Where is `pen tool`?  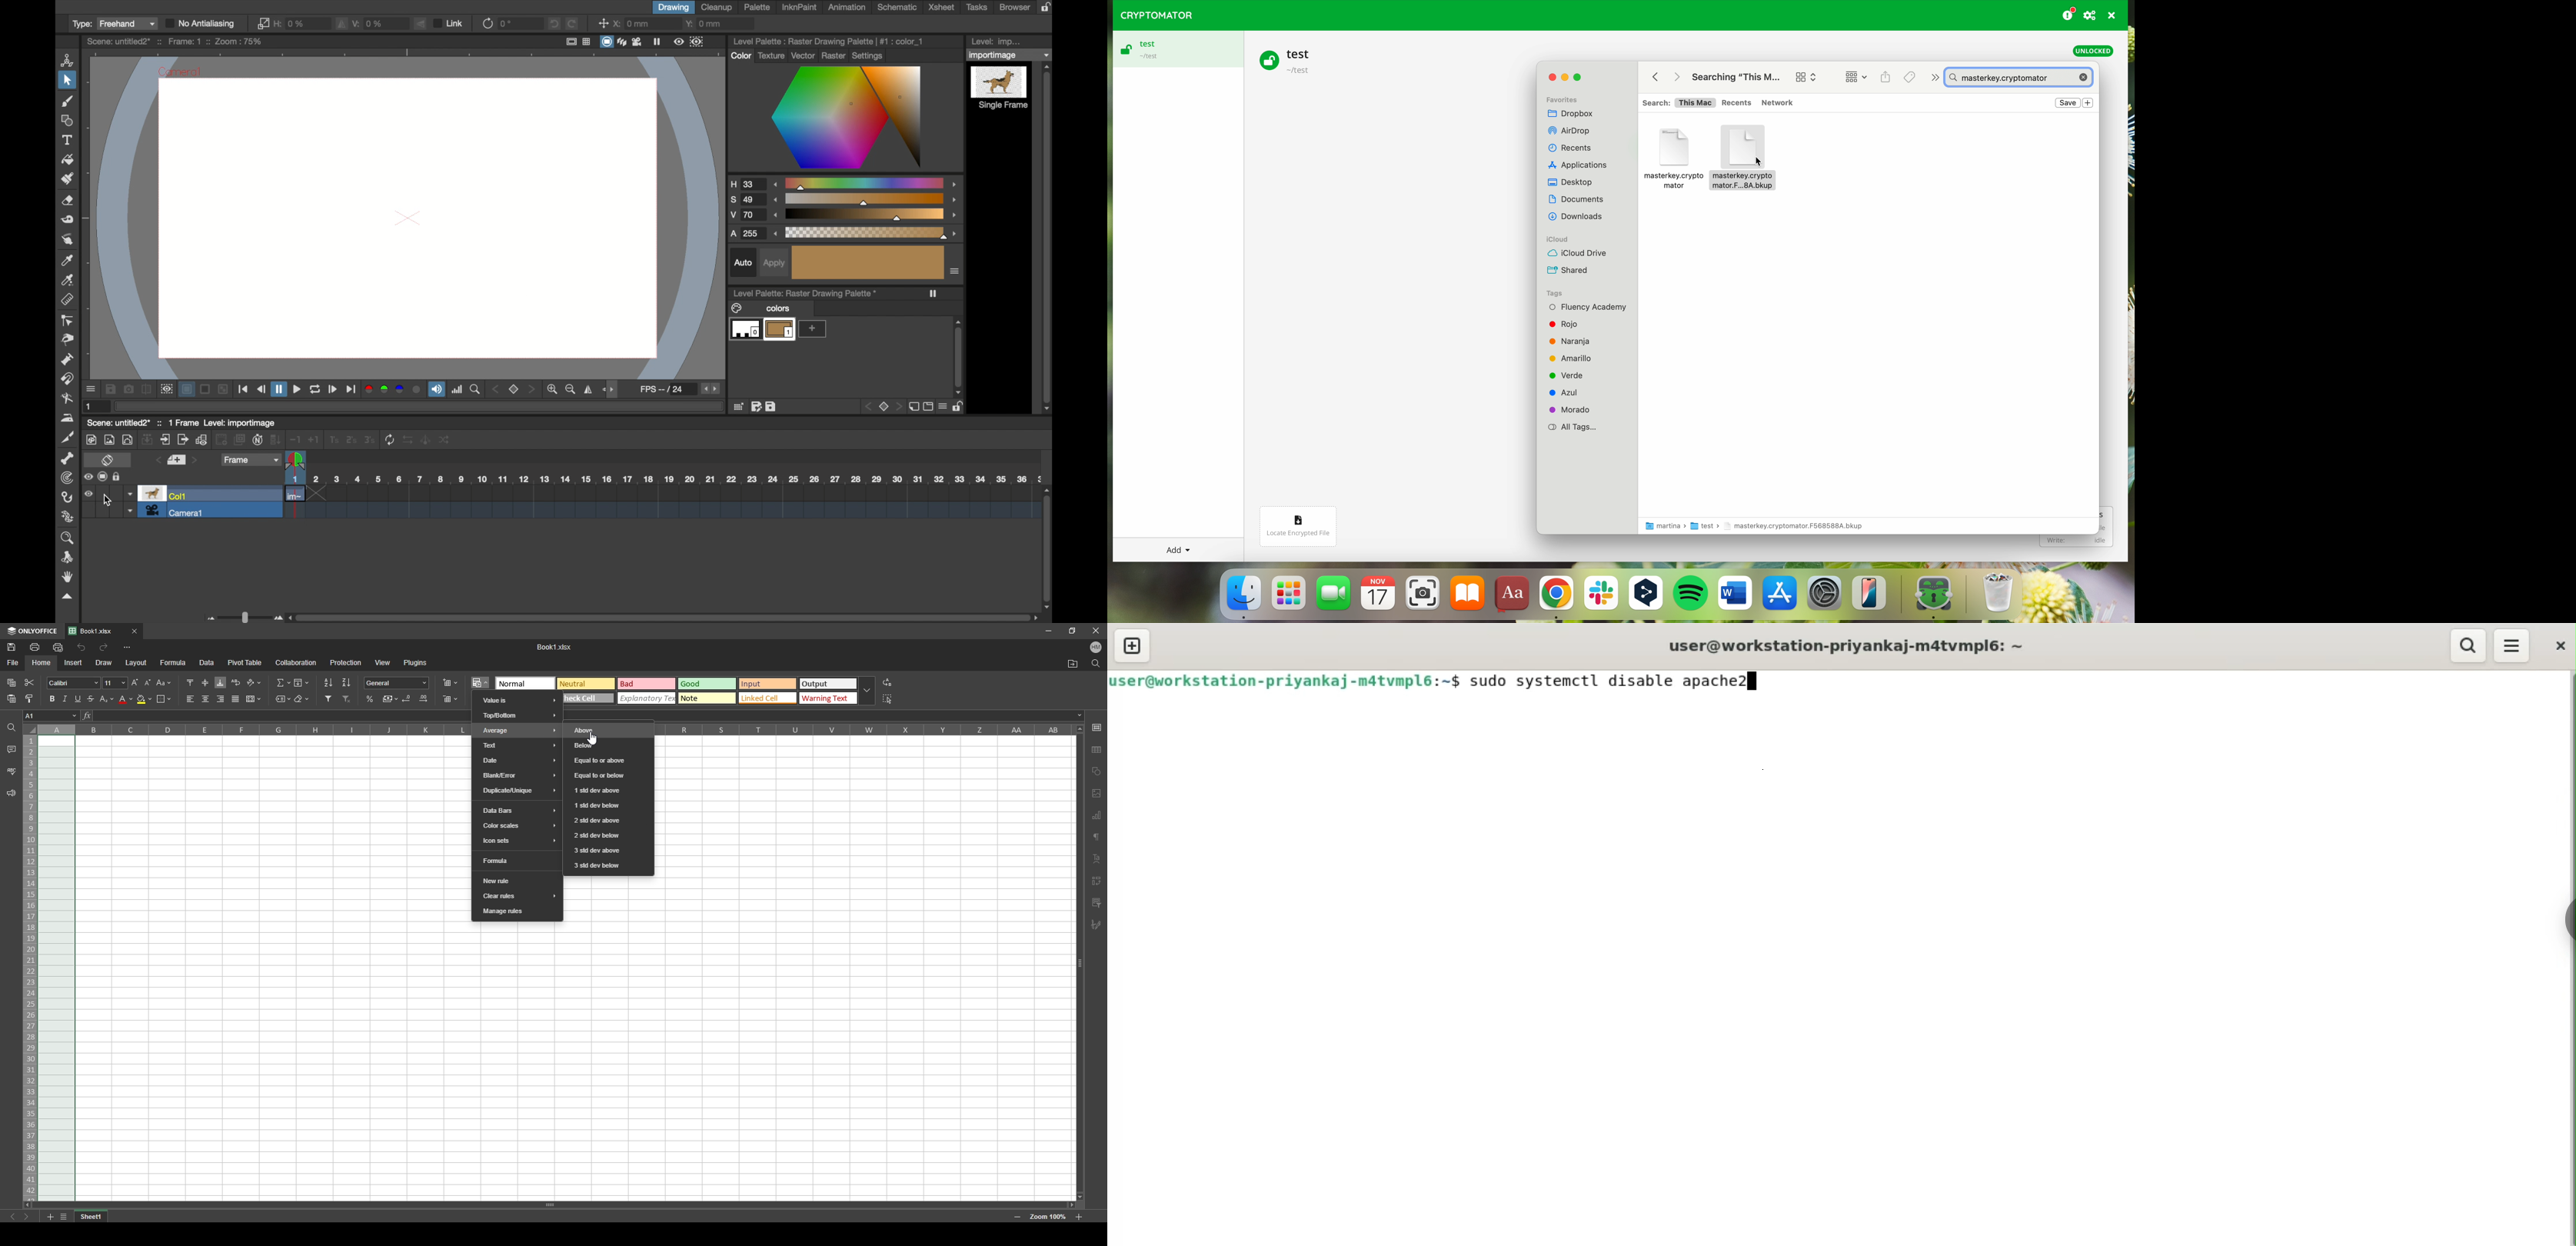 pen tool is located at coordinates (1096, 925).